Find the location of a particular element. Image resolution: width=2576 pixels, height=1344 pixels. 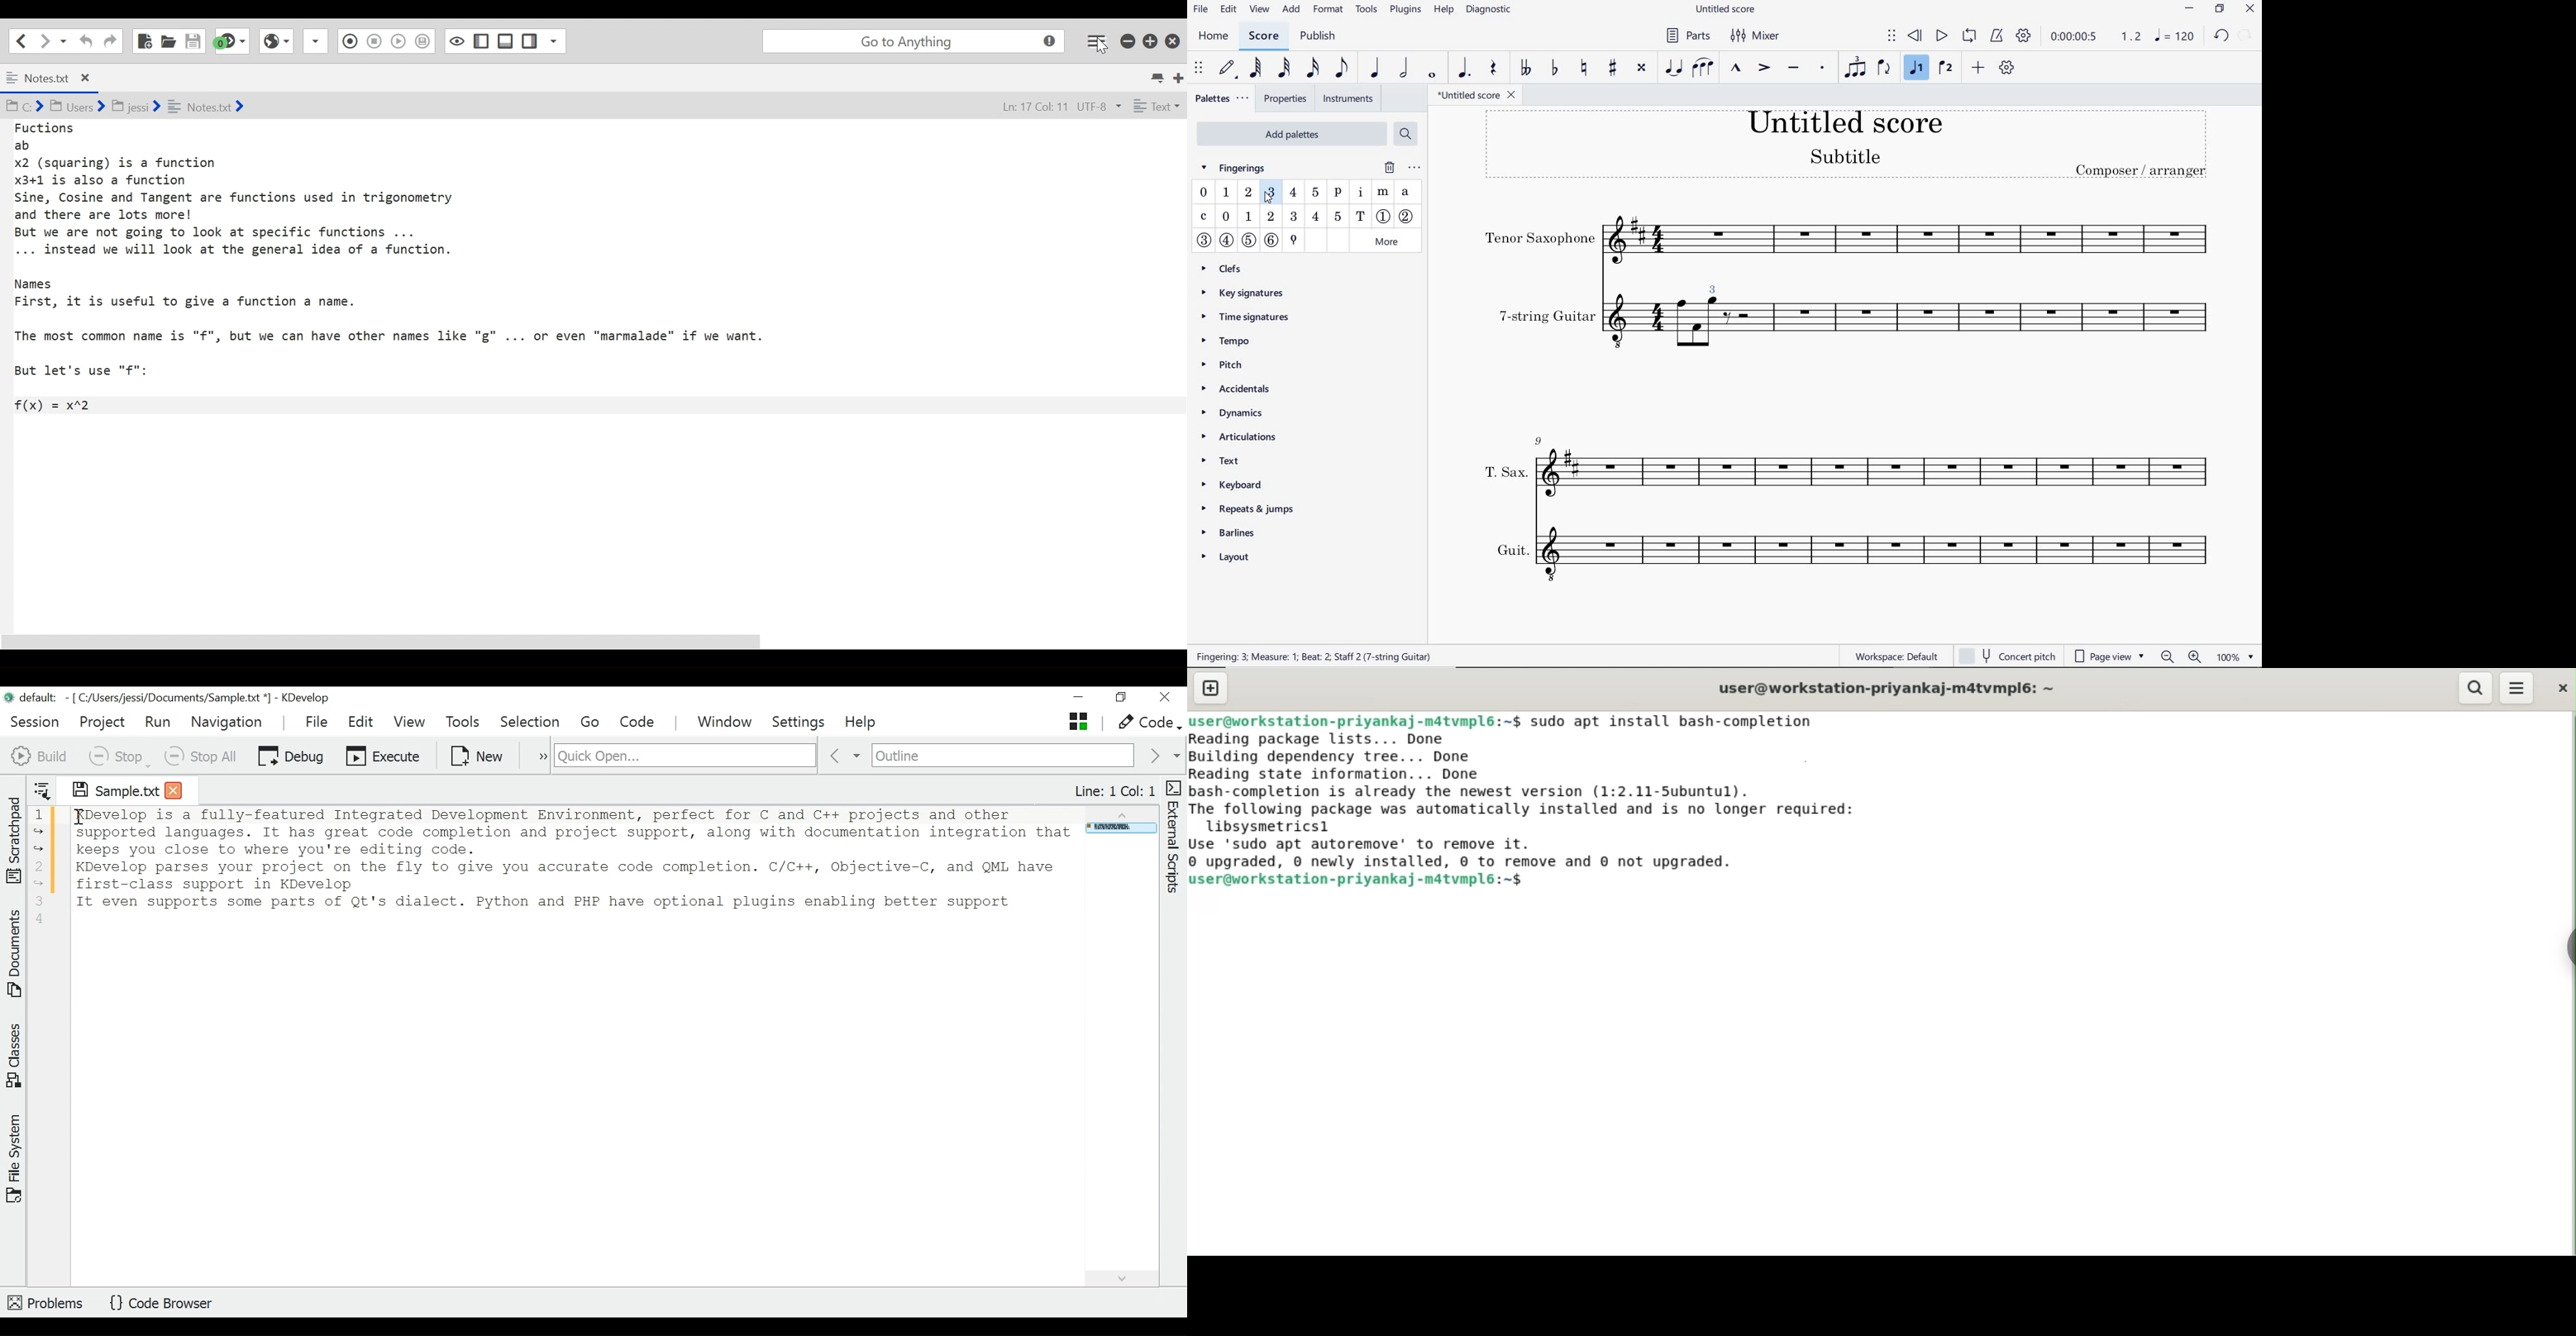

Run is located at coordinates (158, 721).